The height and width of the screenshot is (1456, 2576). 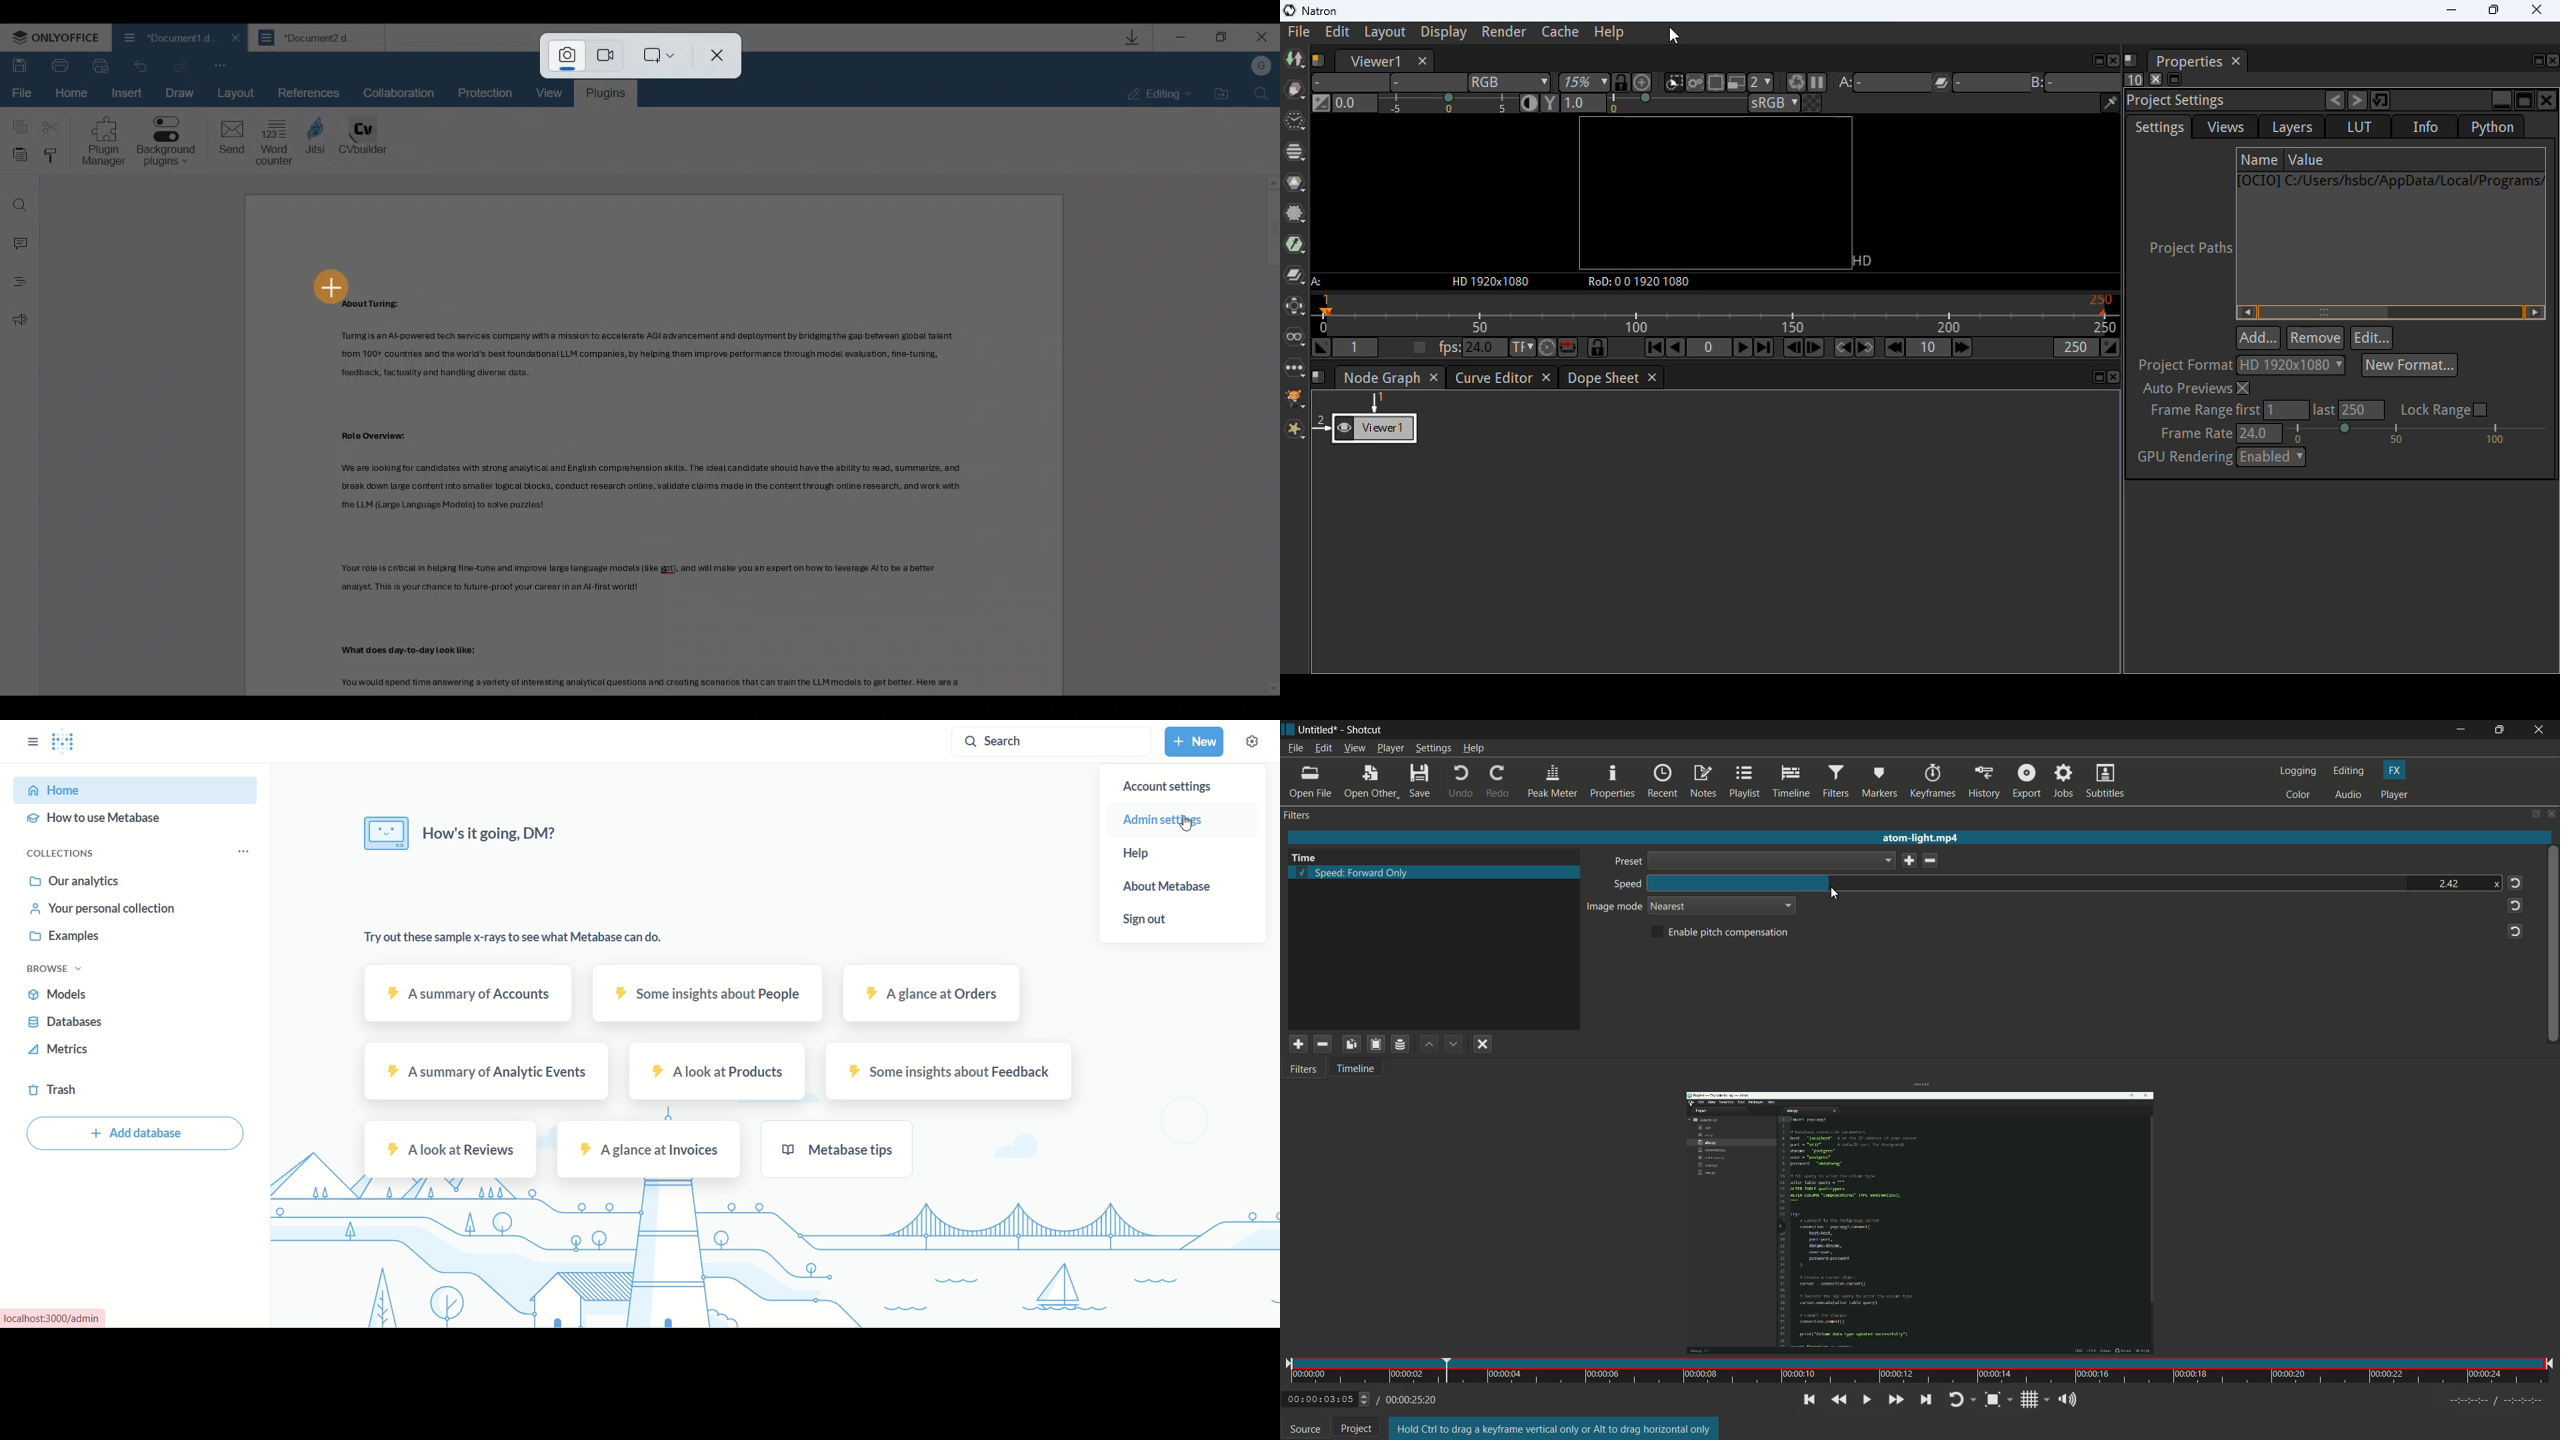 What do you see at coordinates (470, 993) in the screenshot?
I see `account` at bounding box center [470, 993].